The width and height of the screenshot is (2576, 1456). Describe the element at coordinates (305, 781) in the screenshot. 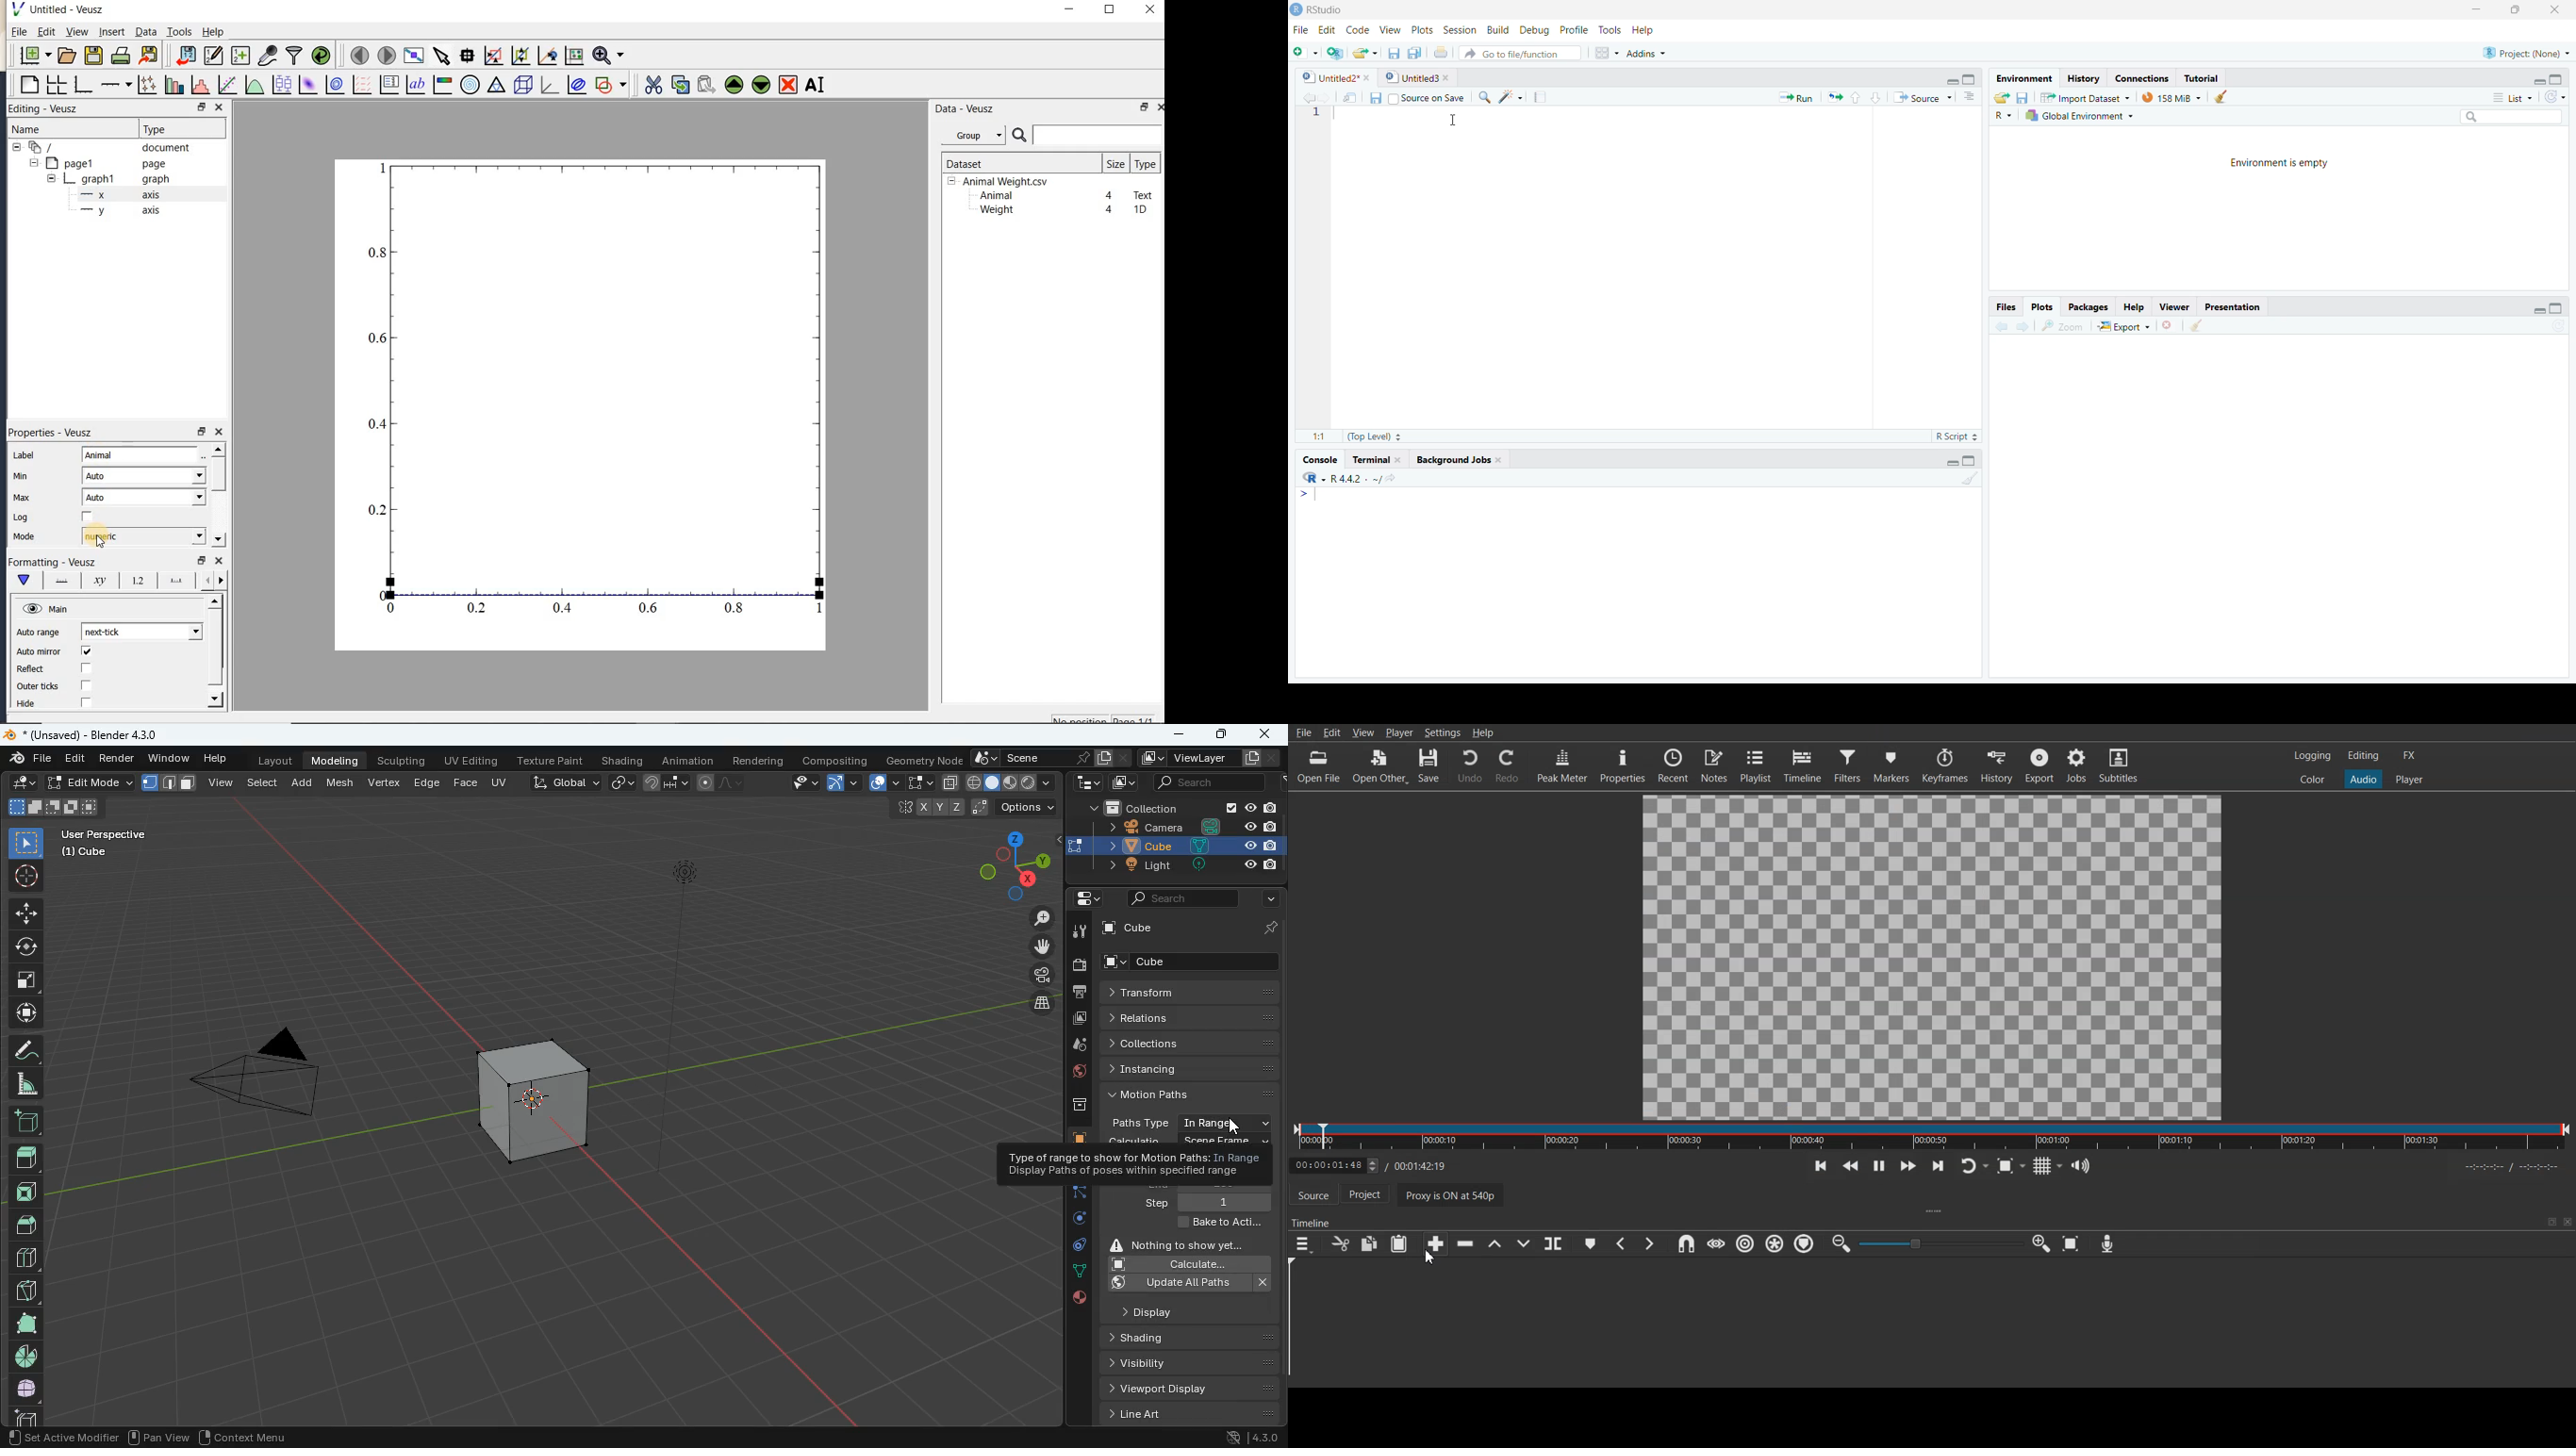

I see `add` at that location.